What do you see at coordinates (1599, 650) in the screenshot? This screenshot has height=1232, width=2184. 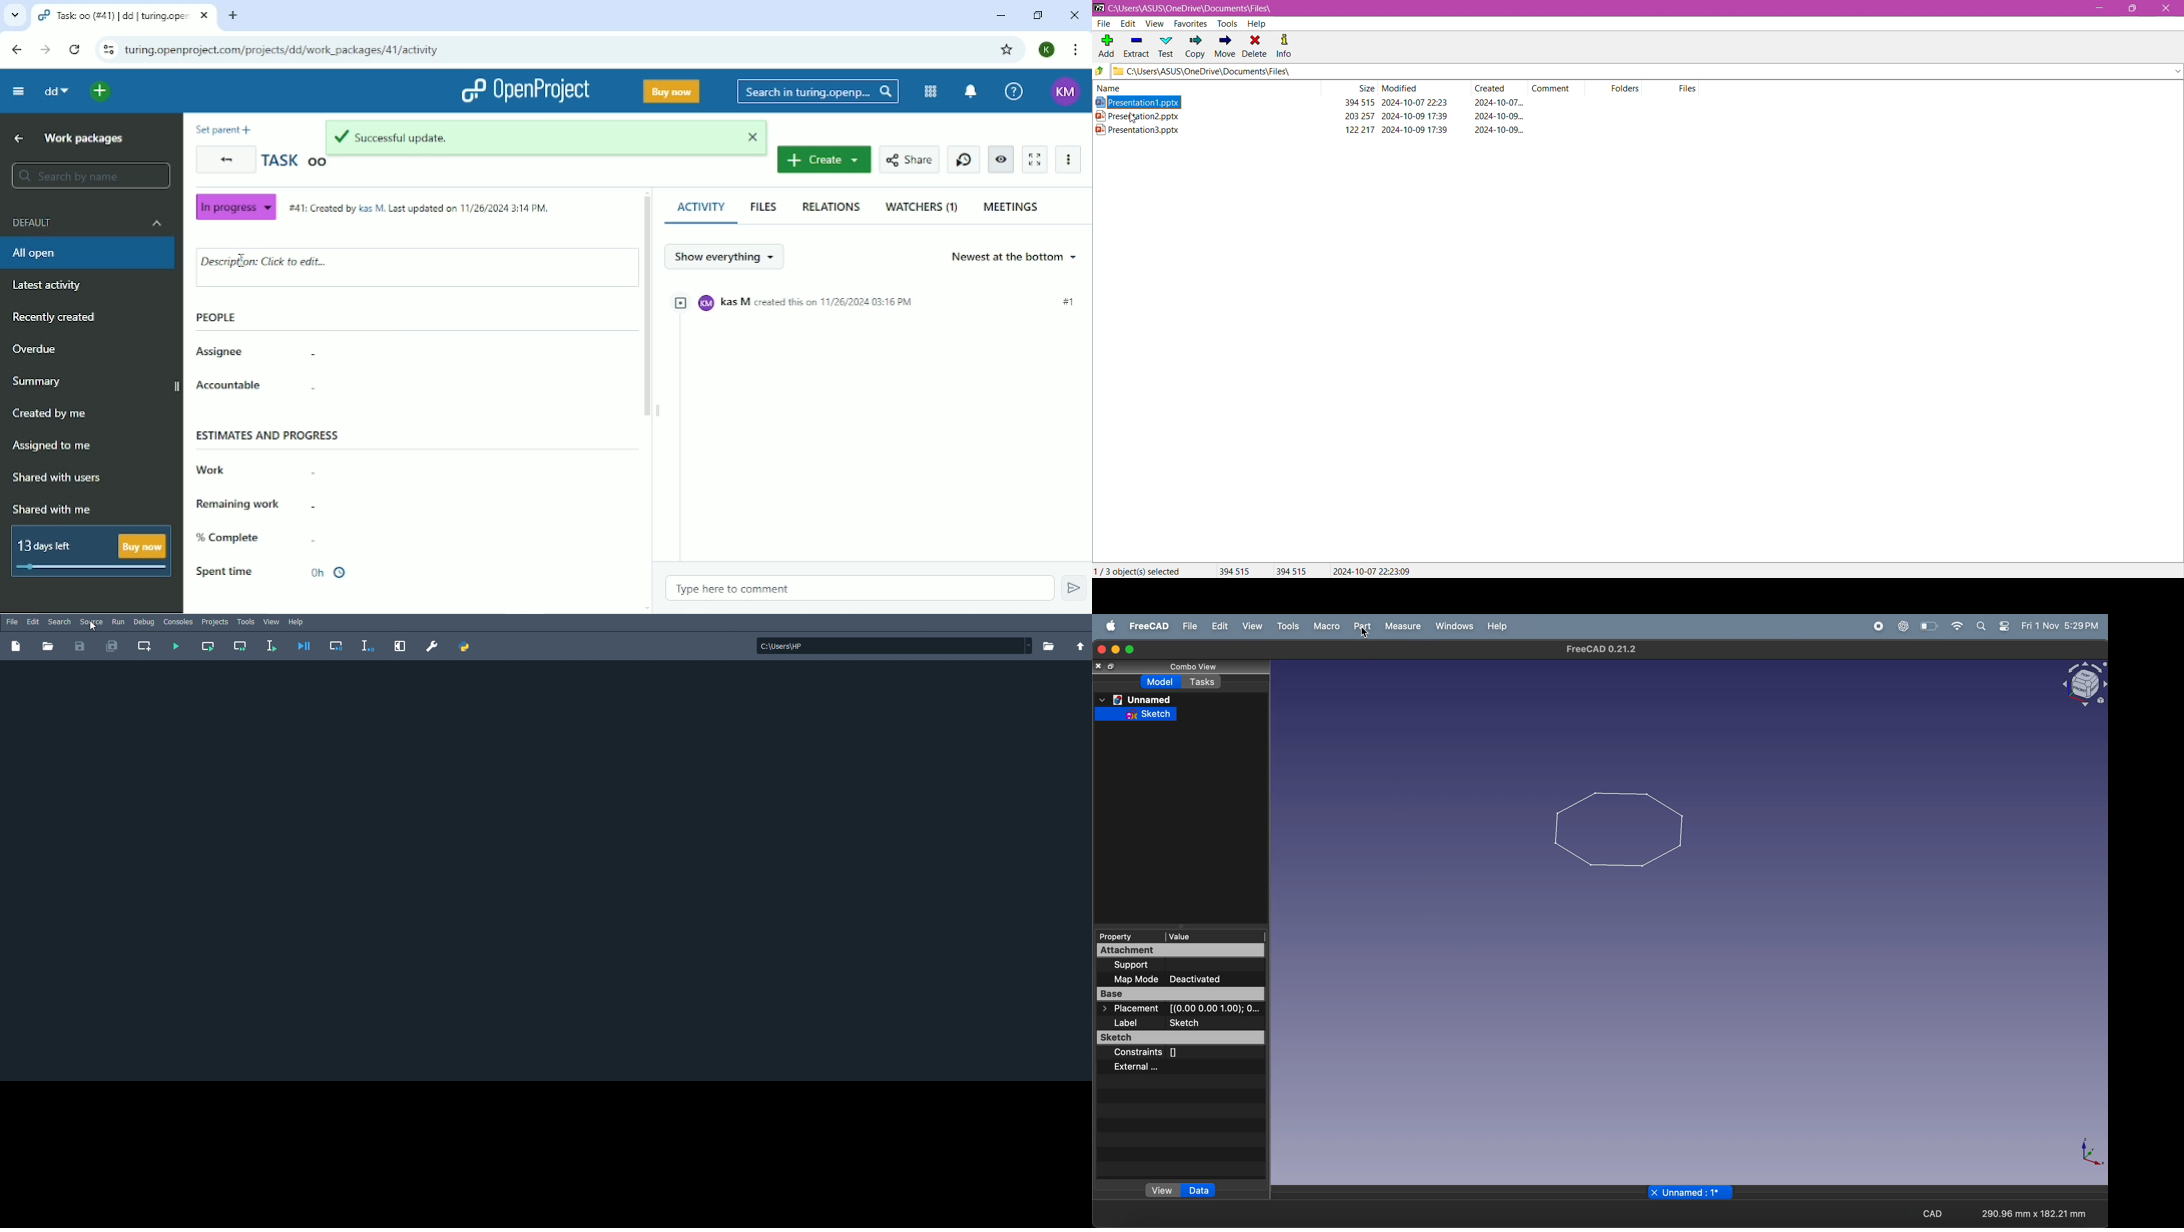 I see `freecad title` at bounding box center [1599, 650].